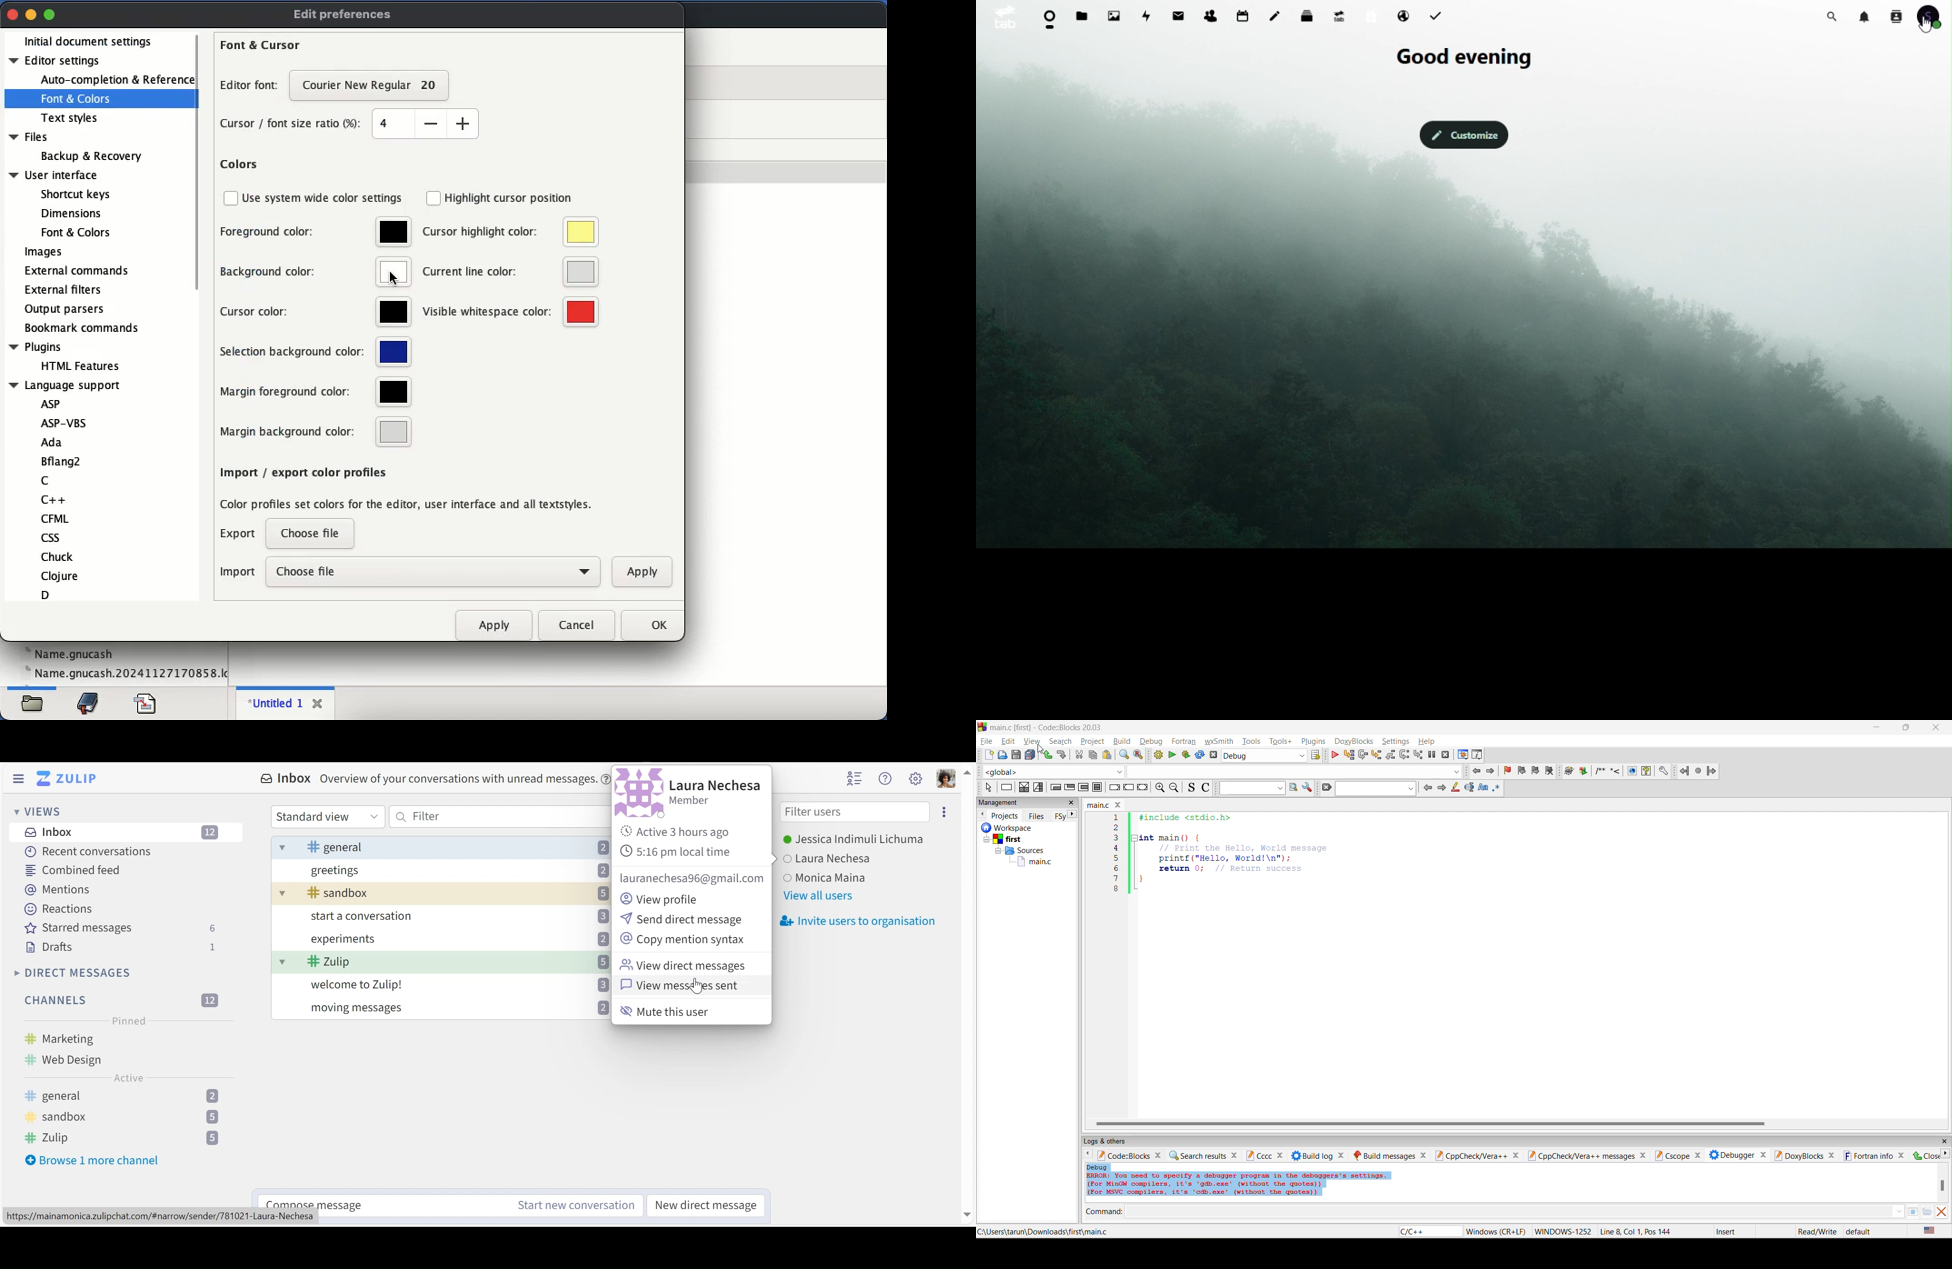 The height and width of the screenshot is (1288, 1960). Describe the element at coordinates (1587, 1155) in the screenshot. I see `cppcheck/vera++messages` at that location.